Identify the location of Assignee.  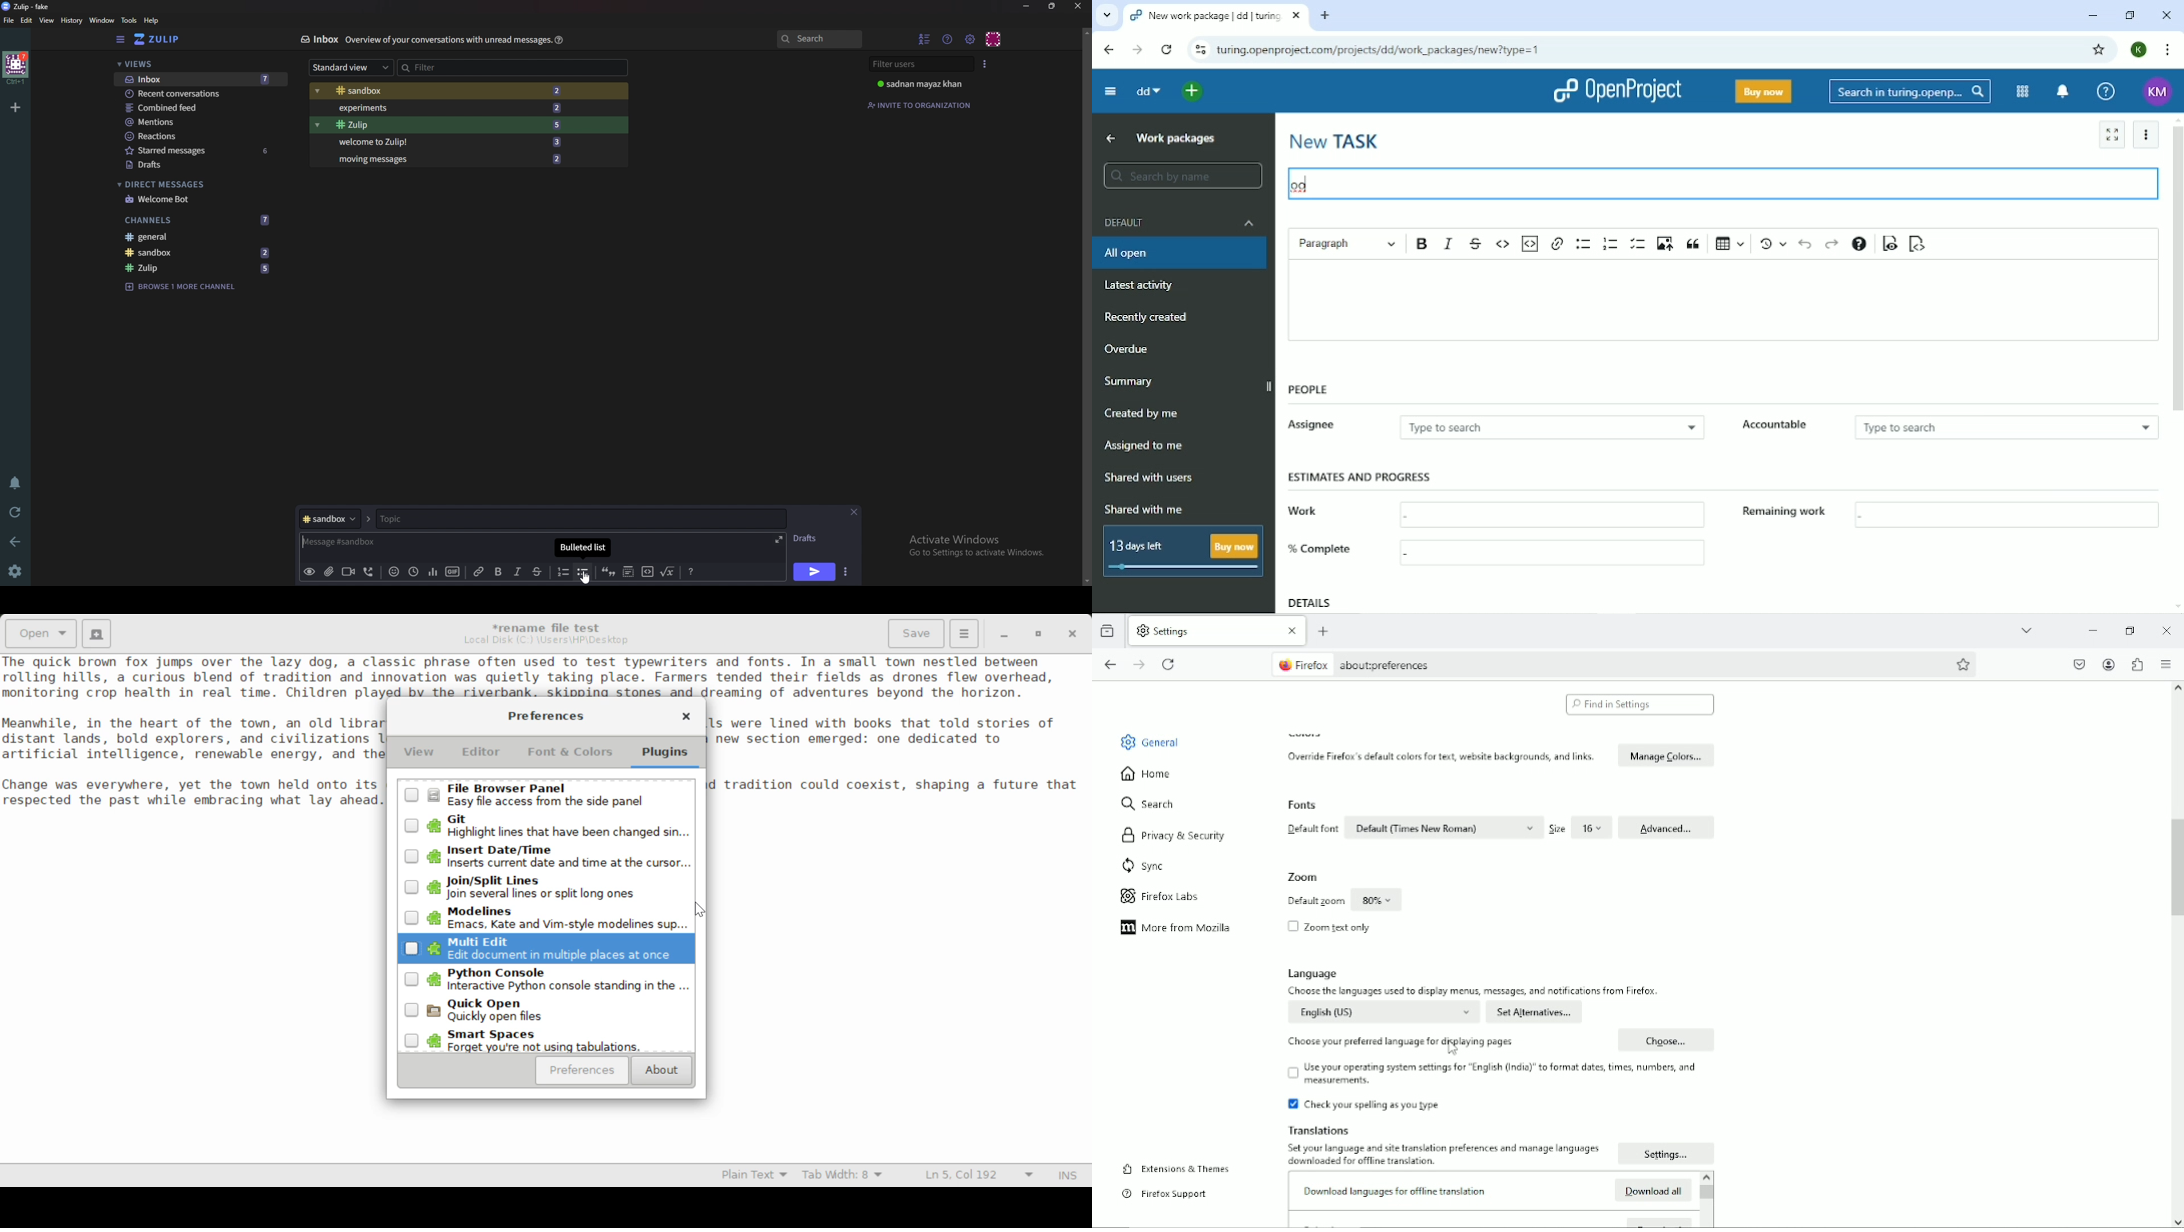
(1320, 426).